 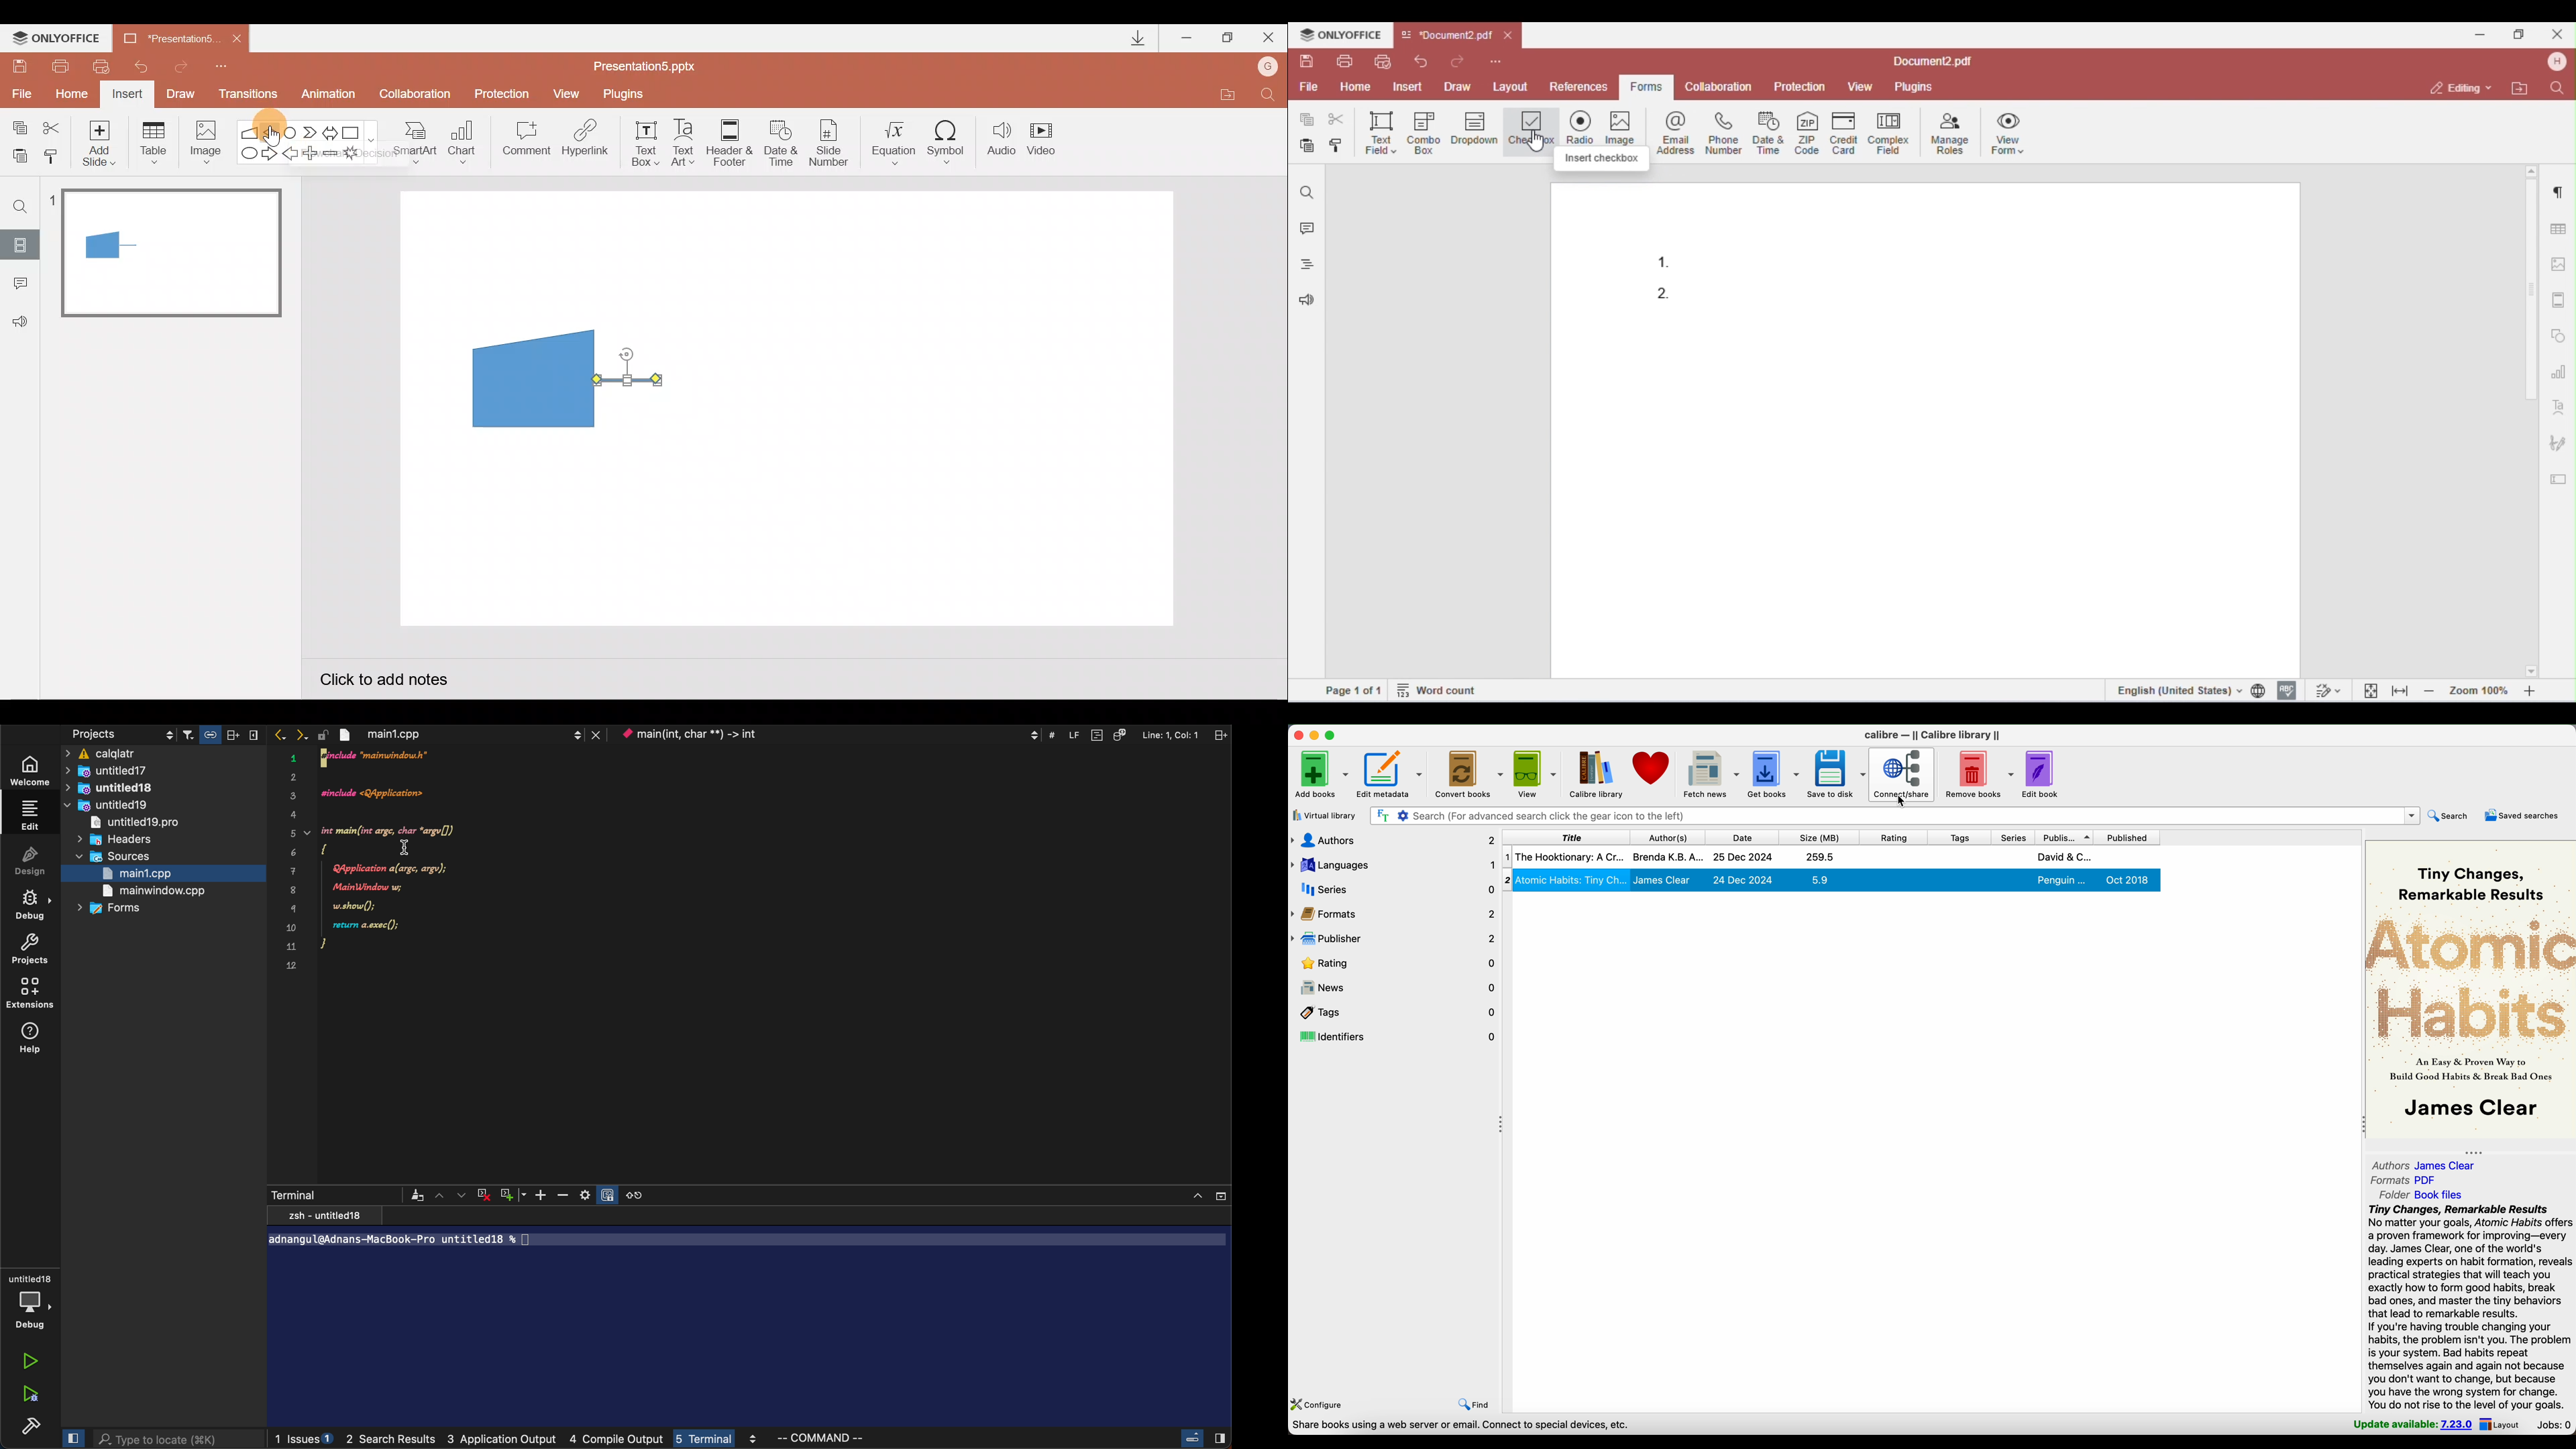 I want to click on Copy style, so click(x=52, y=154).